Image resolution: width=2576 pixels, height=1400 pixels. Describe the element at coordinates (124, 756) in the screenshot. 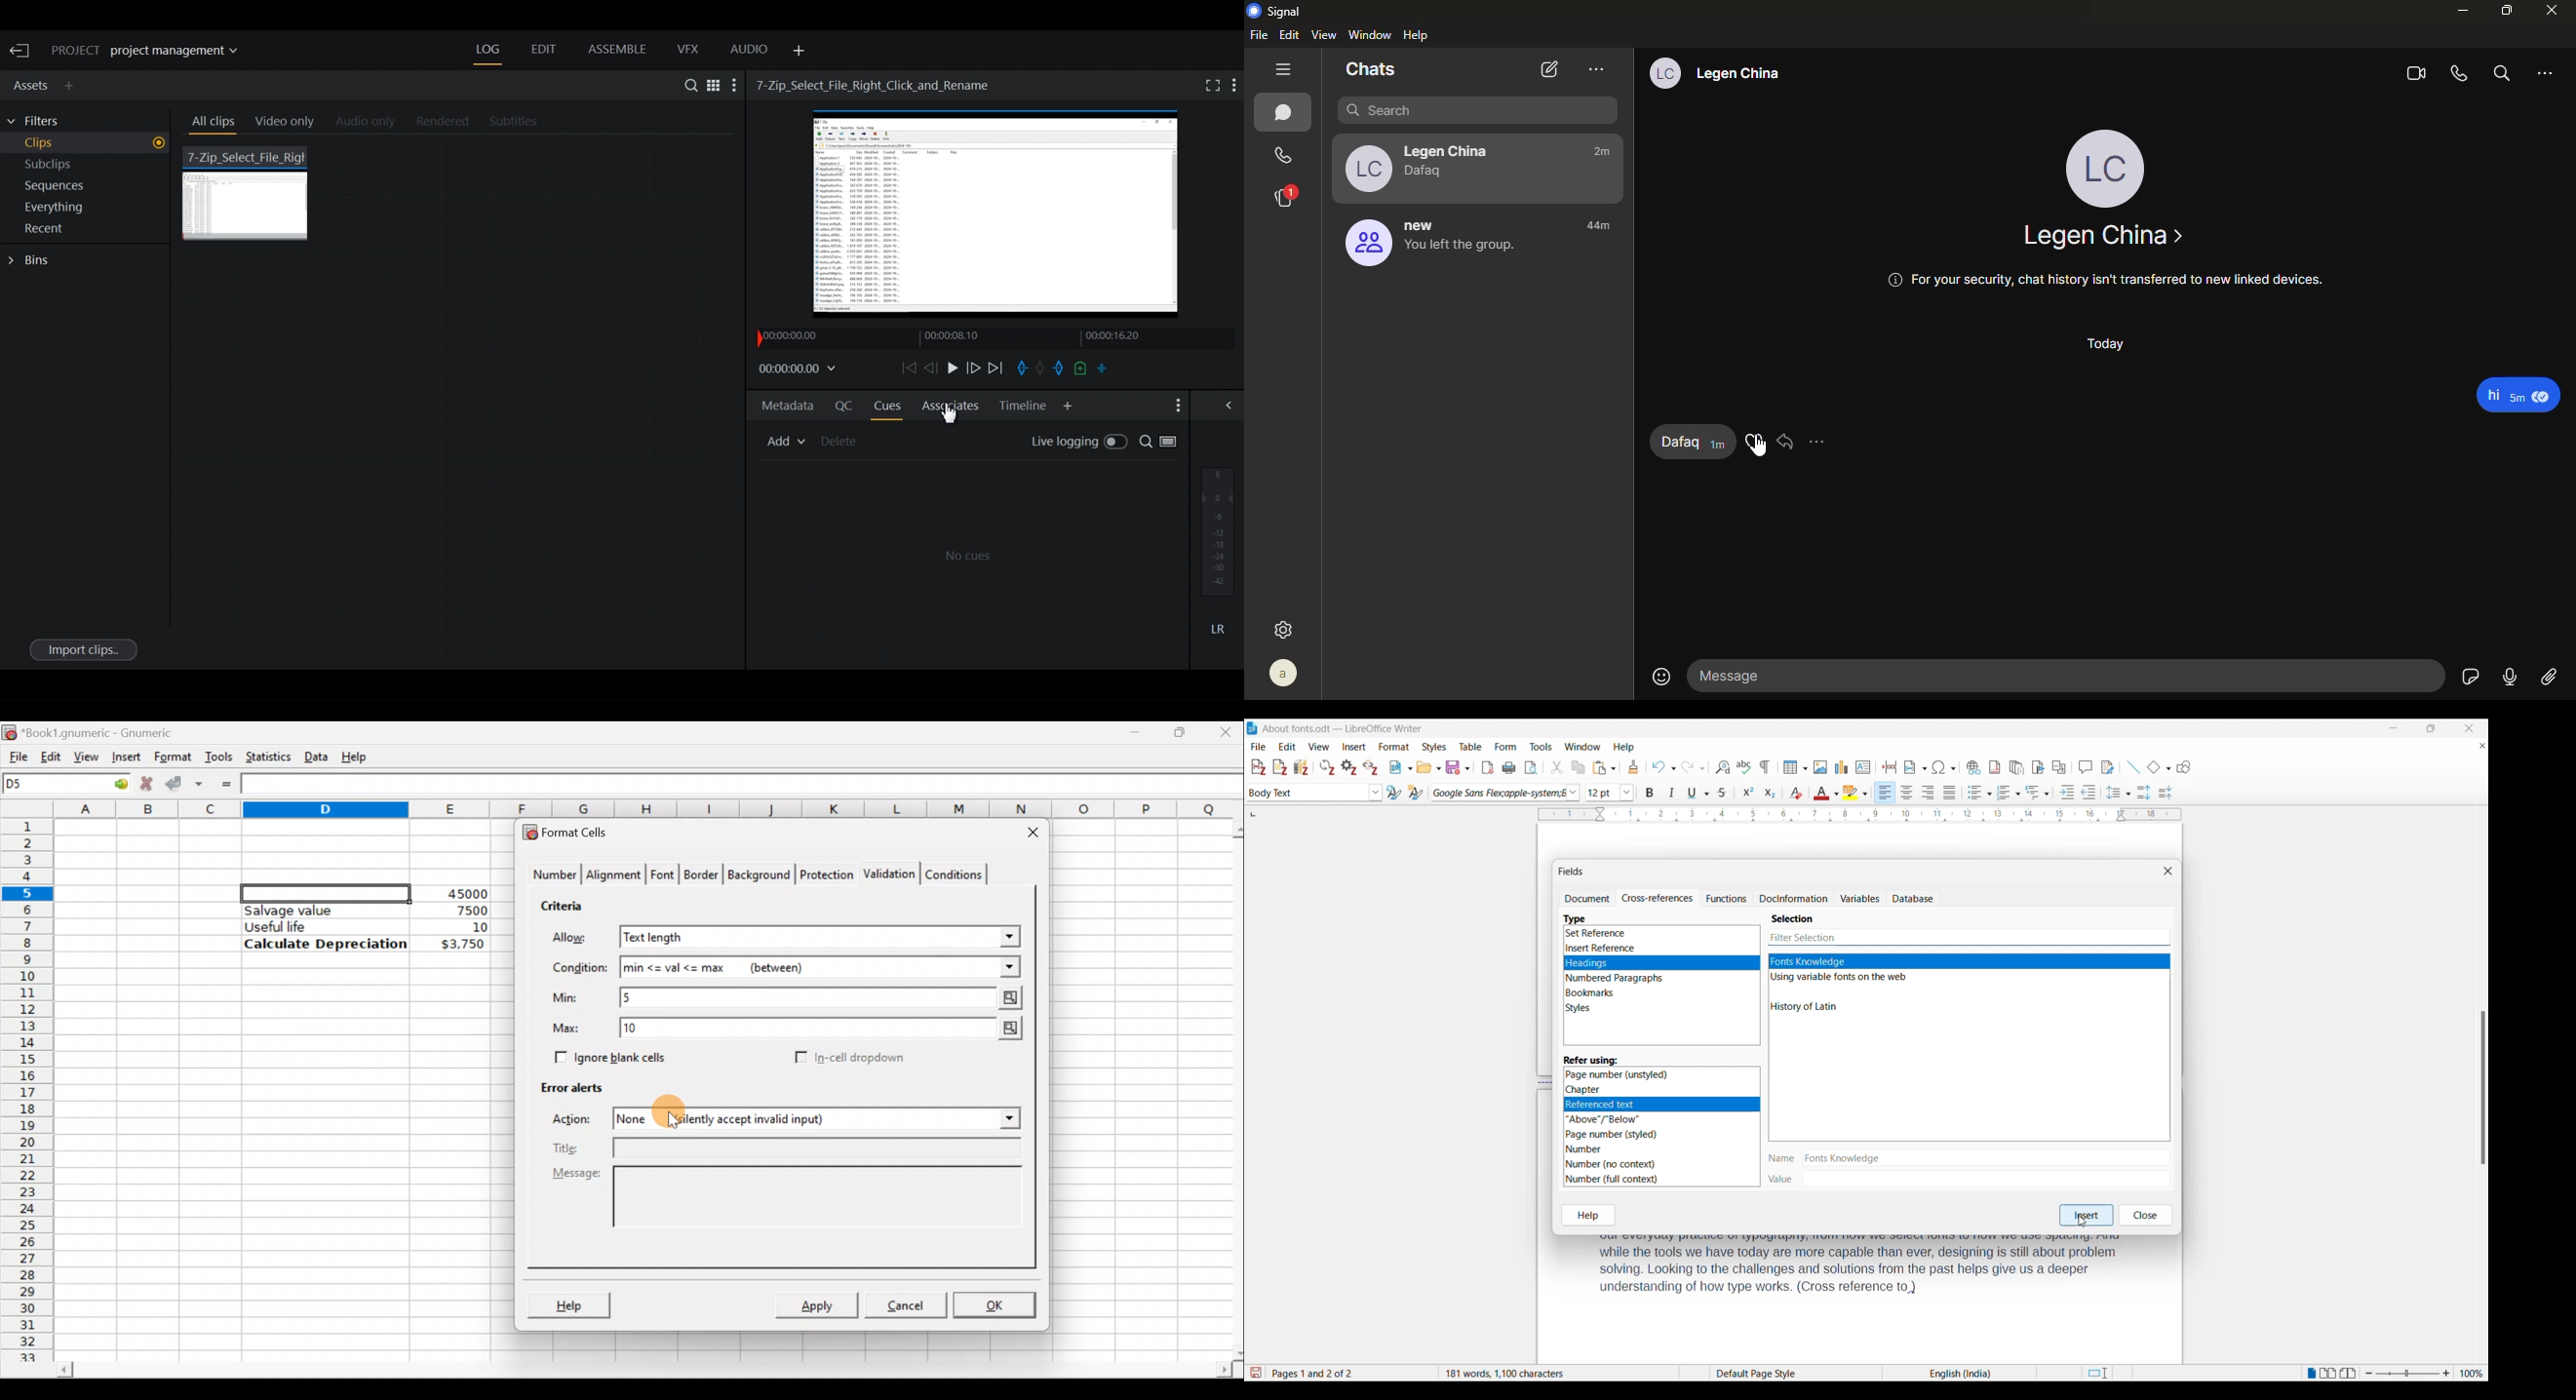

I see `Insert` at that location.